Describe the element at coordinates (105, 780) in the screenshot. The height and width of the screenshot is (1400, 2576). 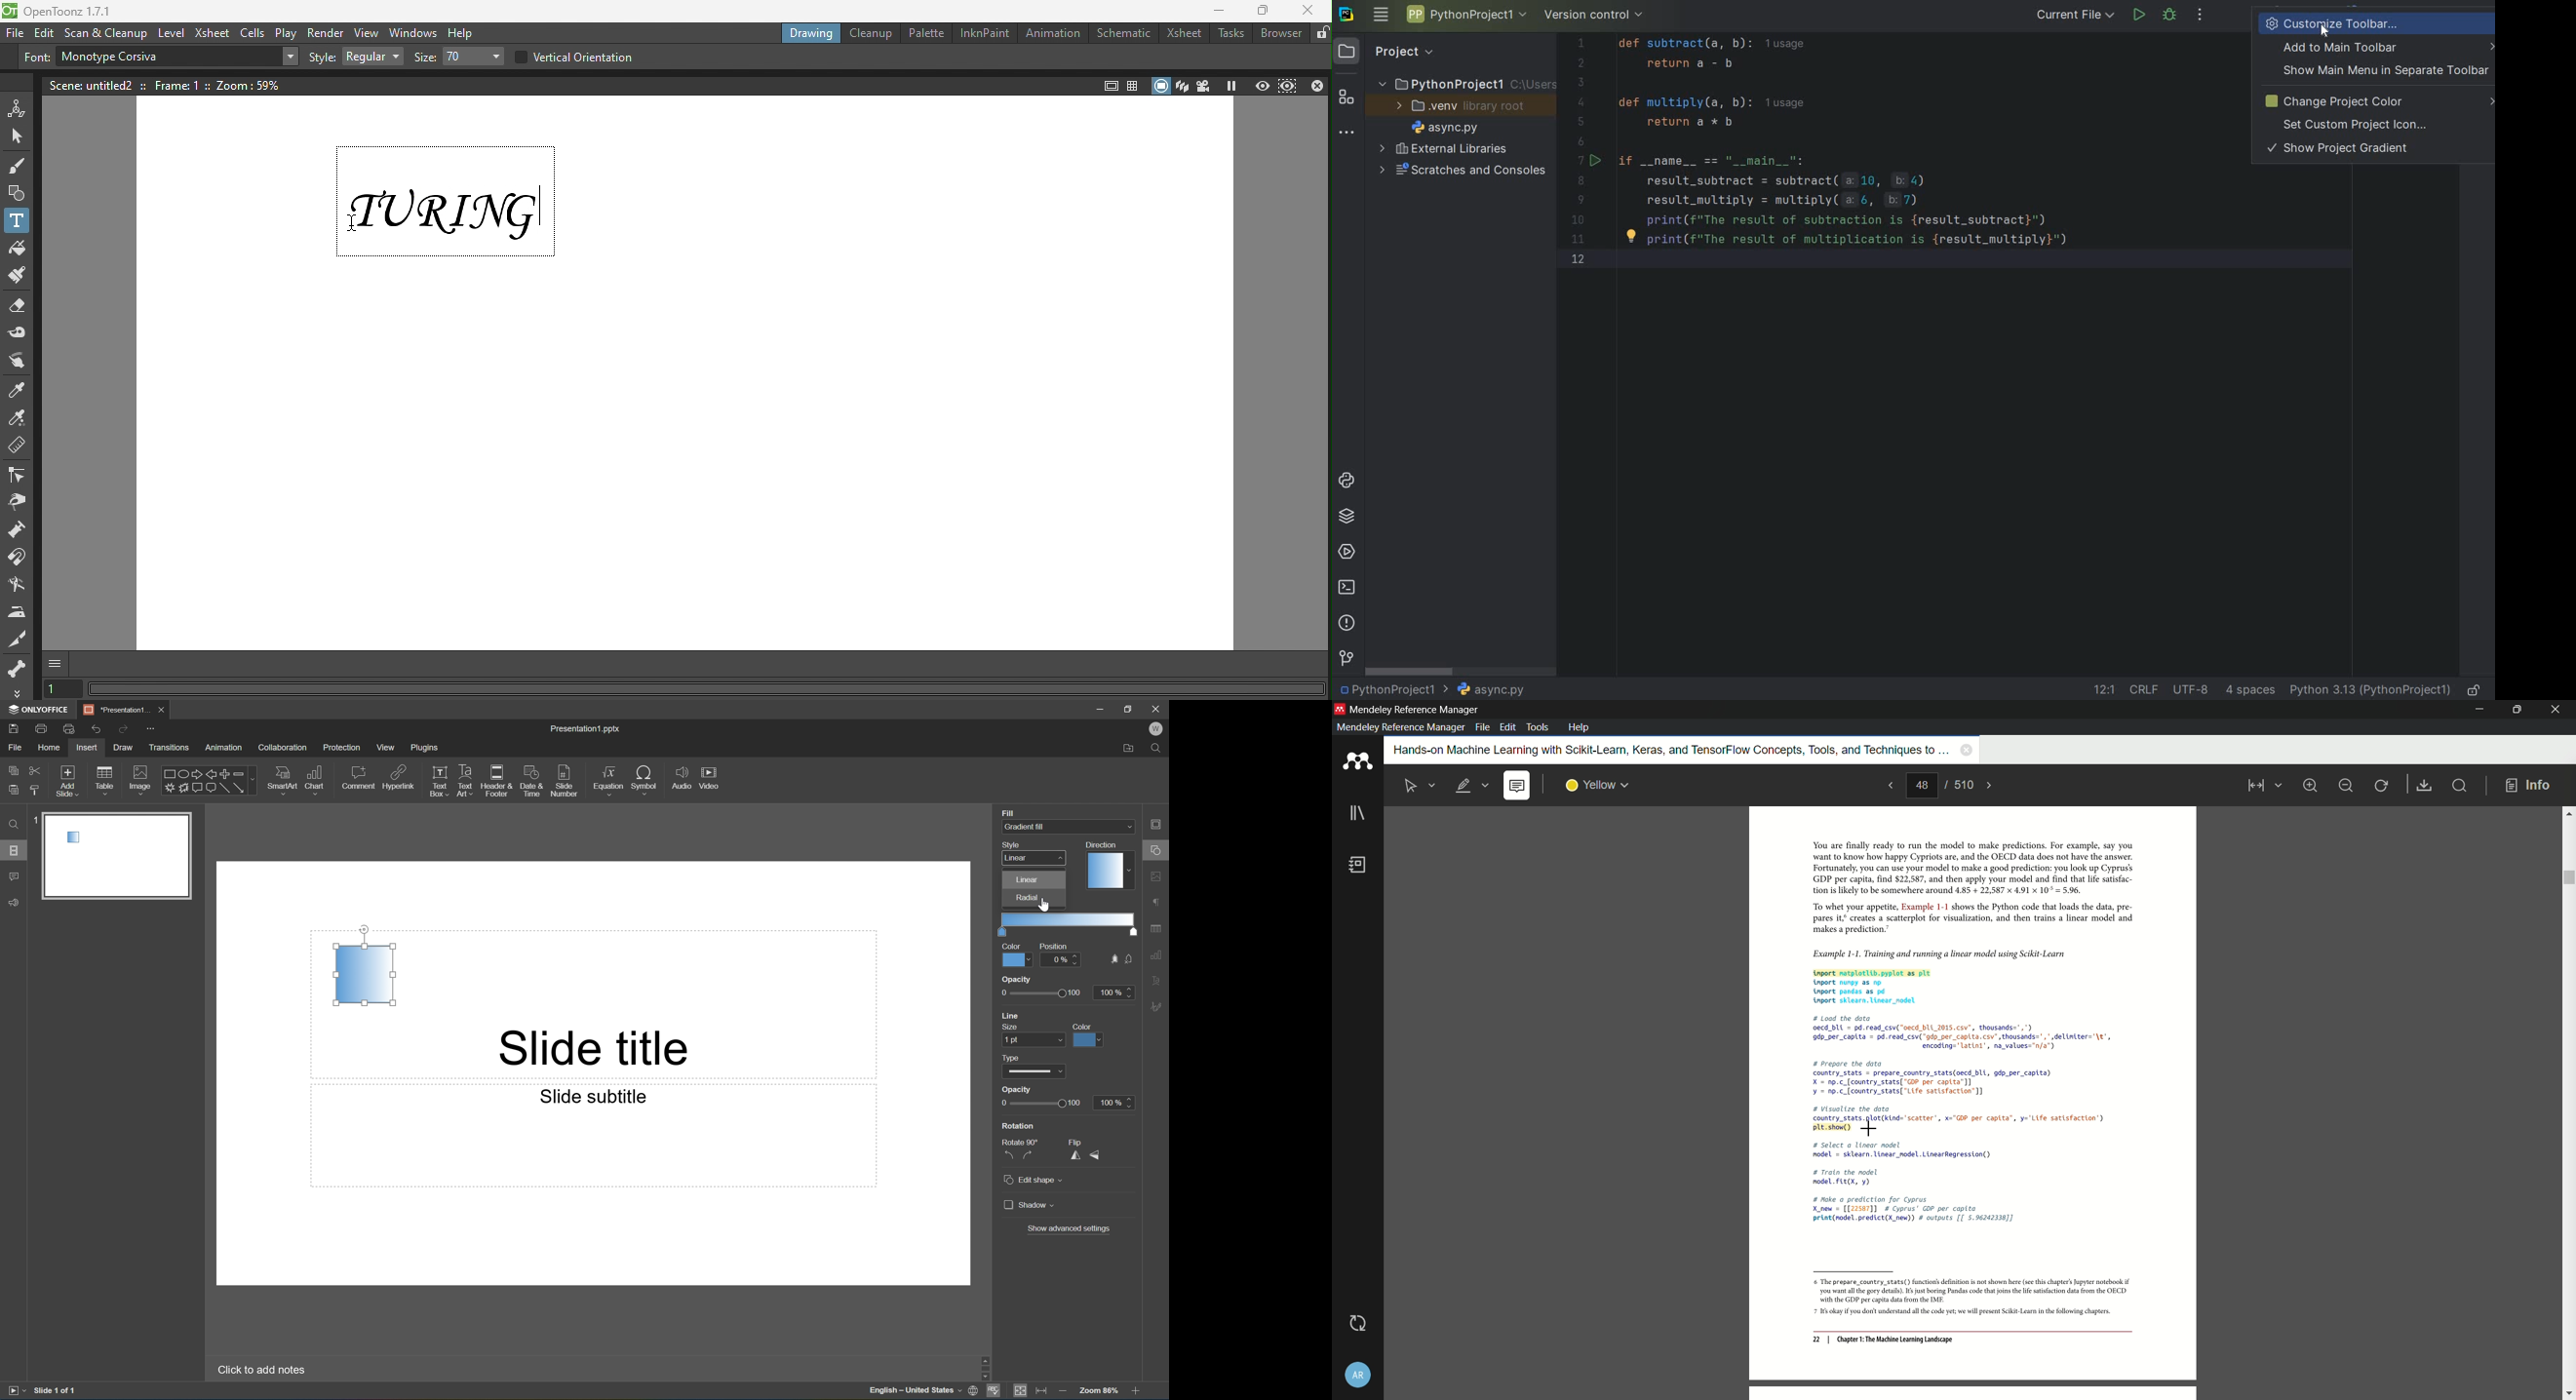
I see `Table` at that location.